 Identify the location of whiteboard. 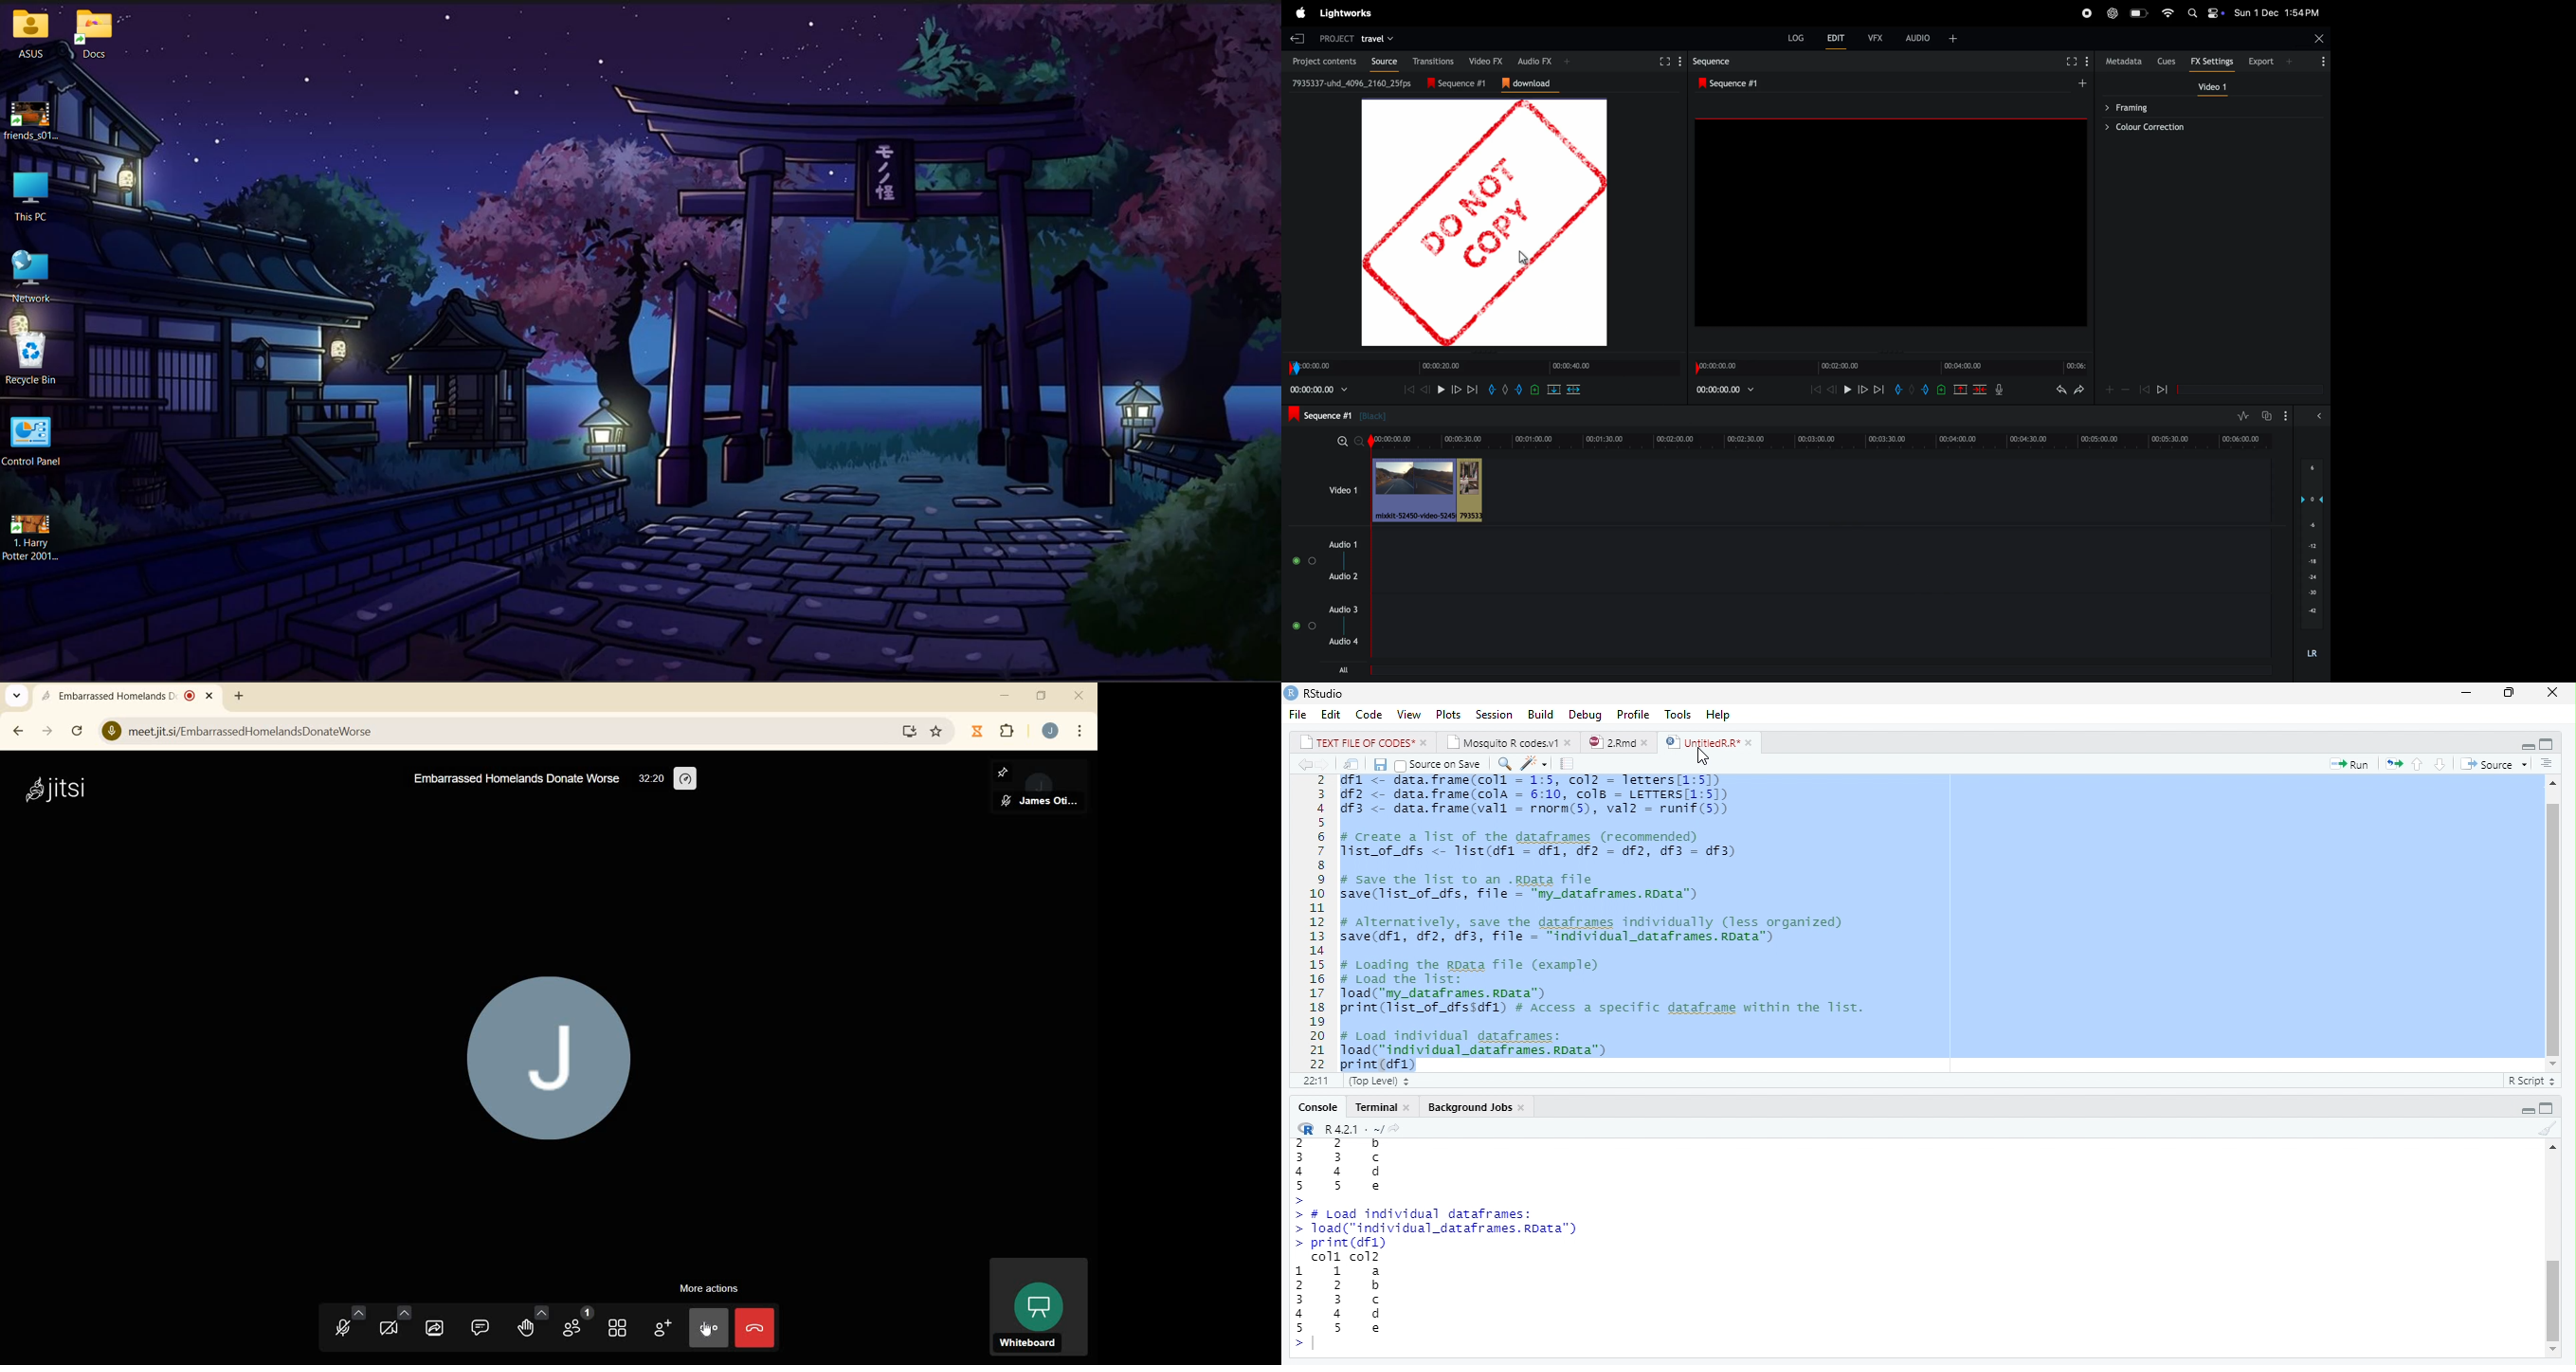
(1037, 1307).